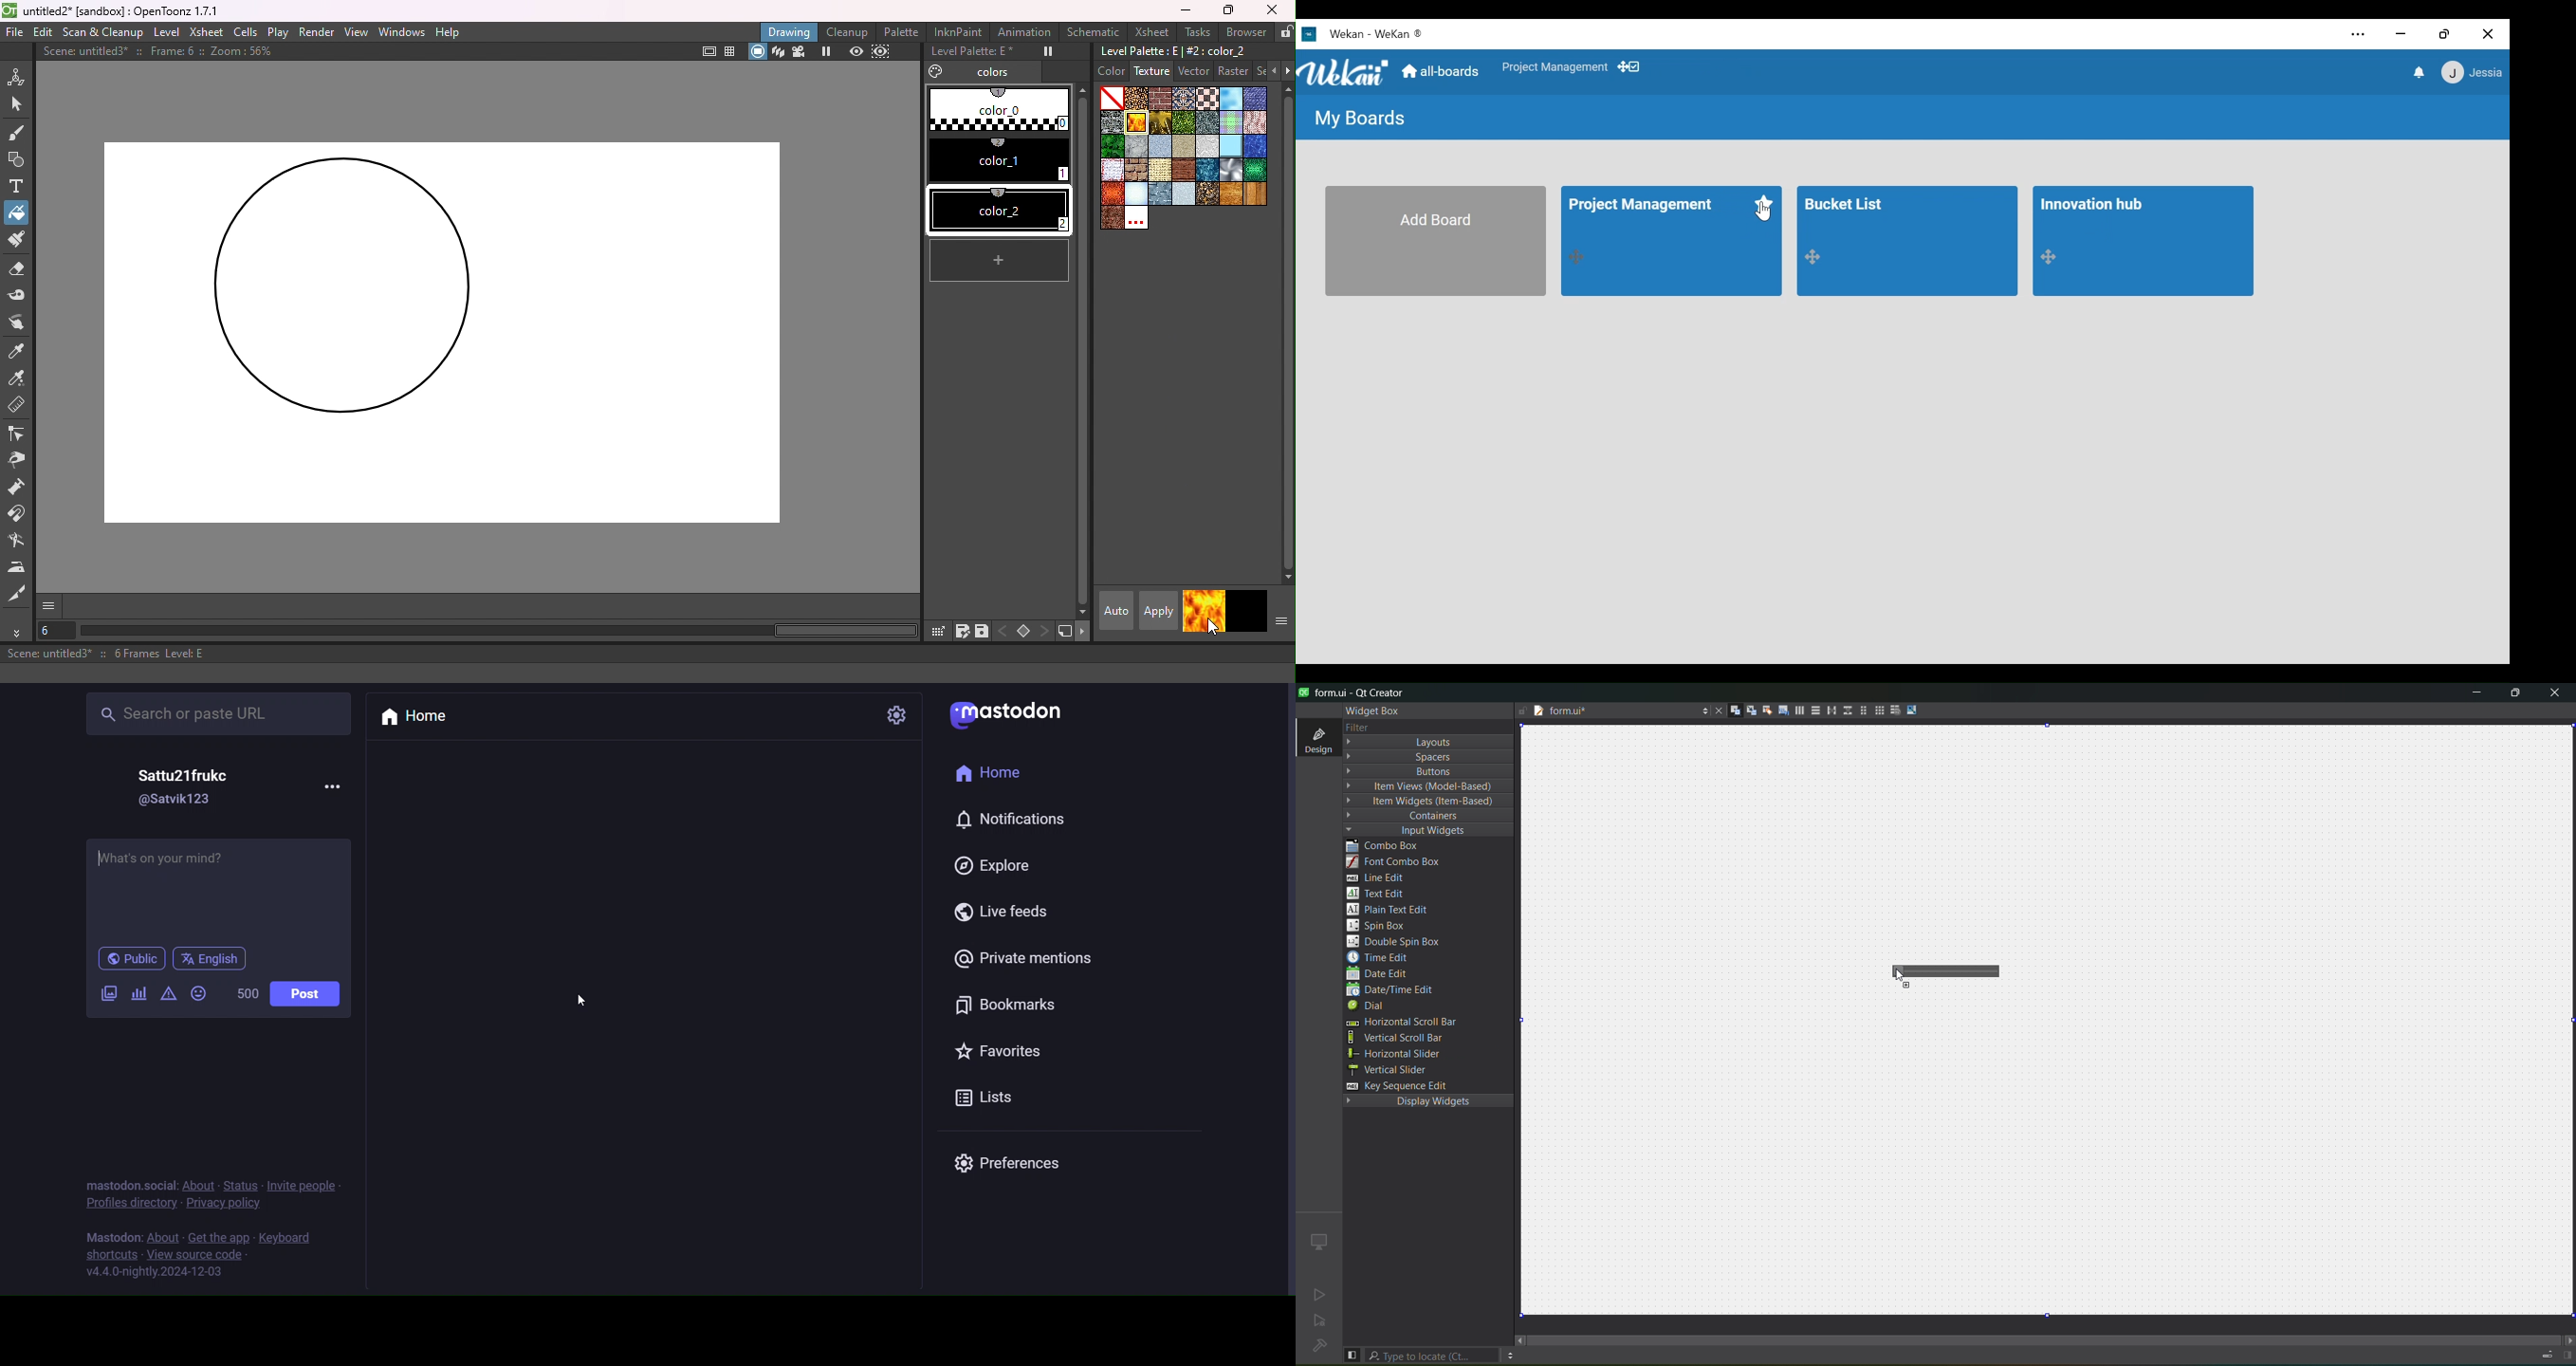 This screenshot has height=1372, width=2576. What do you see at coordinates (1000, 260) in the screenshot?
I see `new style` at bounding box center [1000, 260].